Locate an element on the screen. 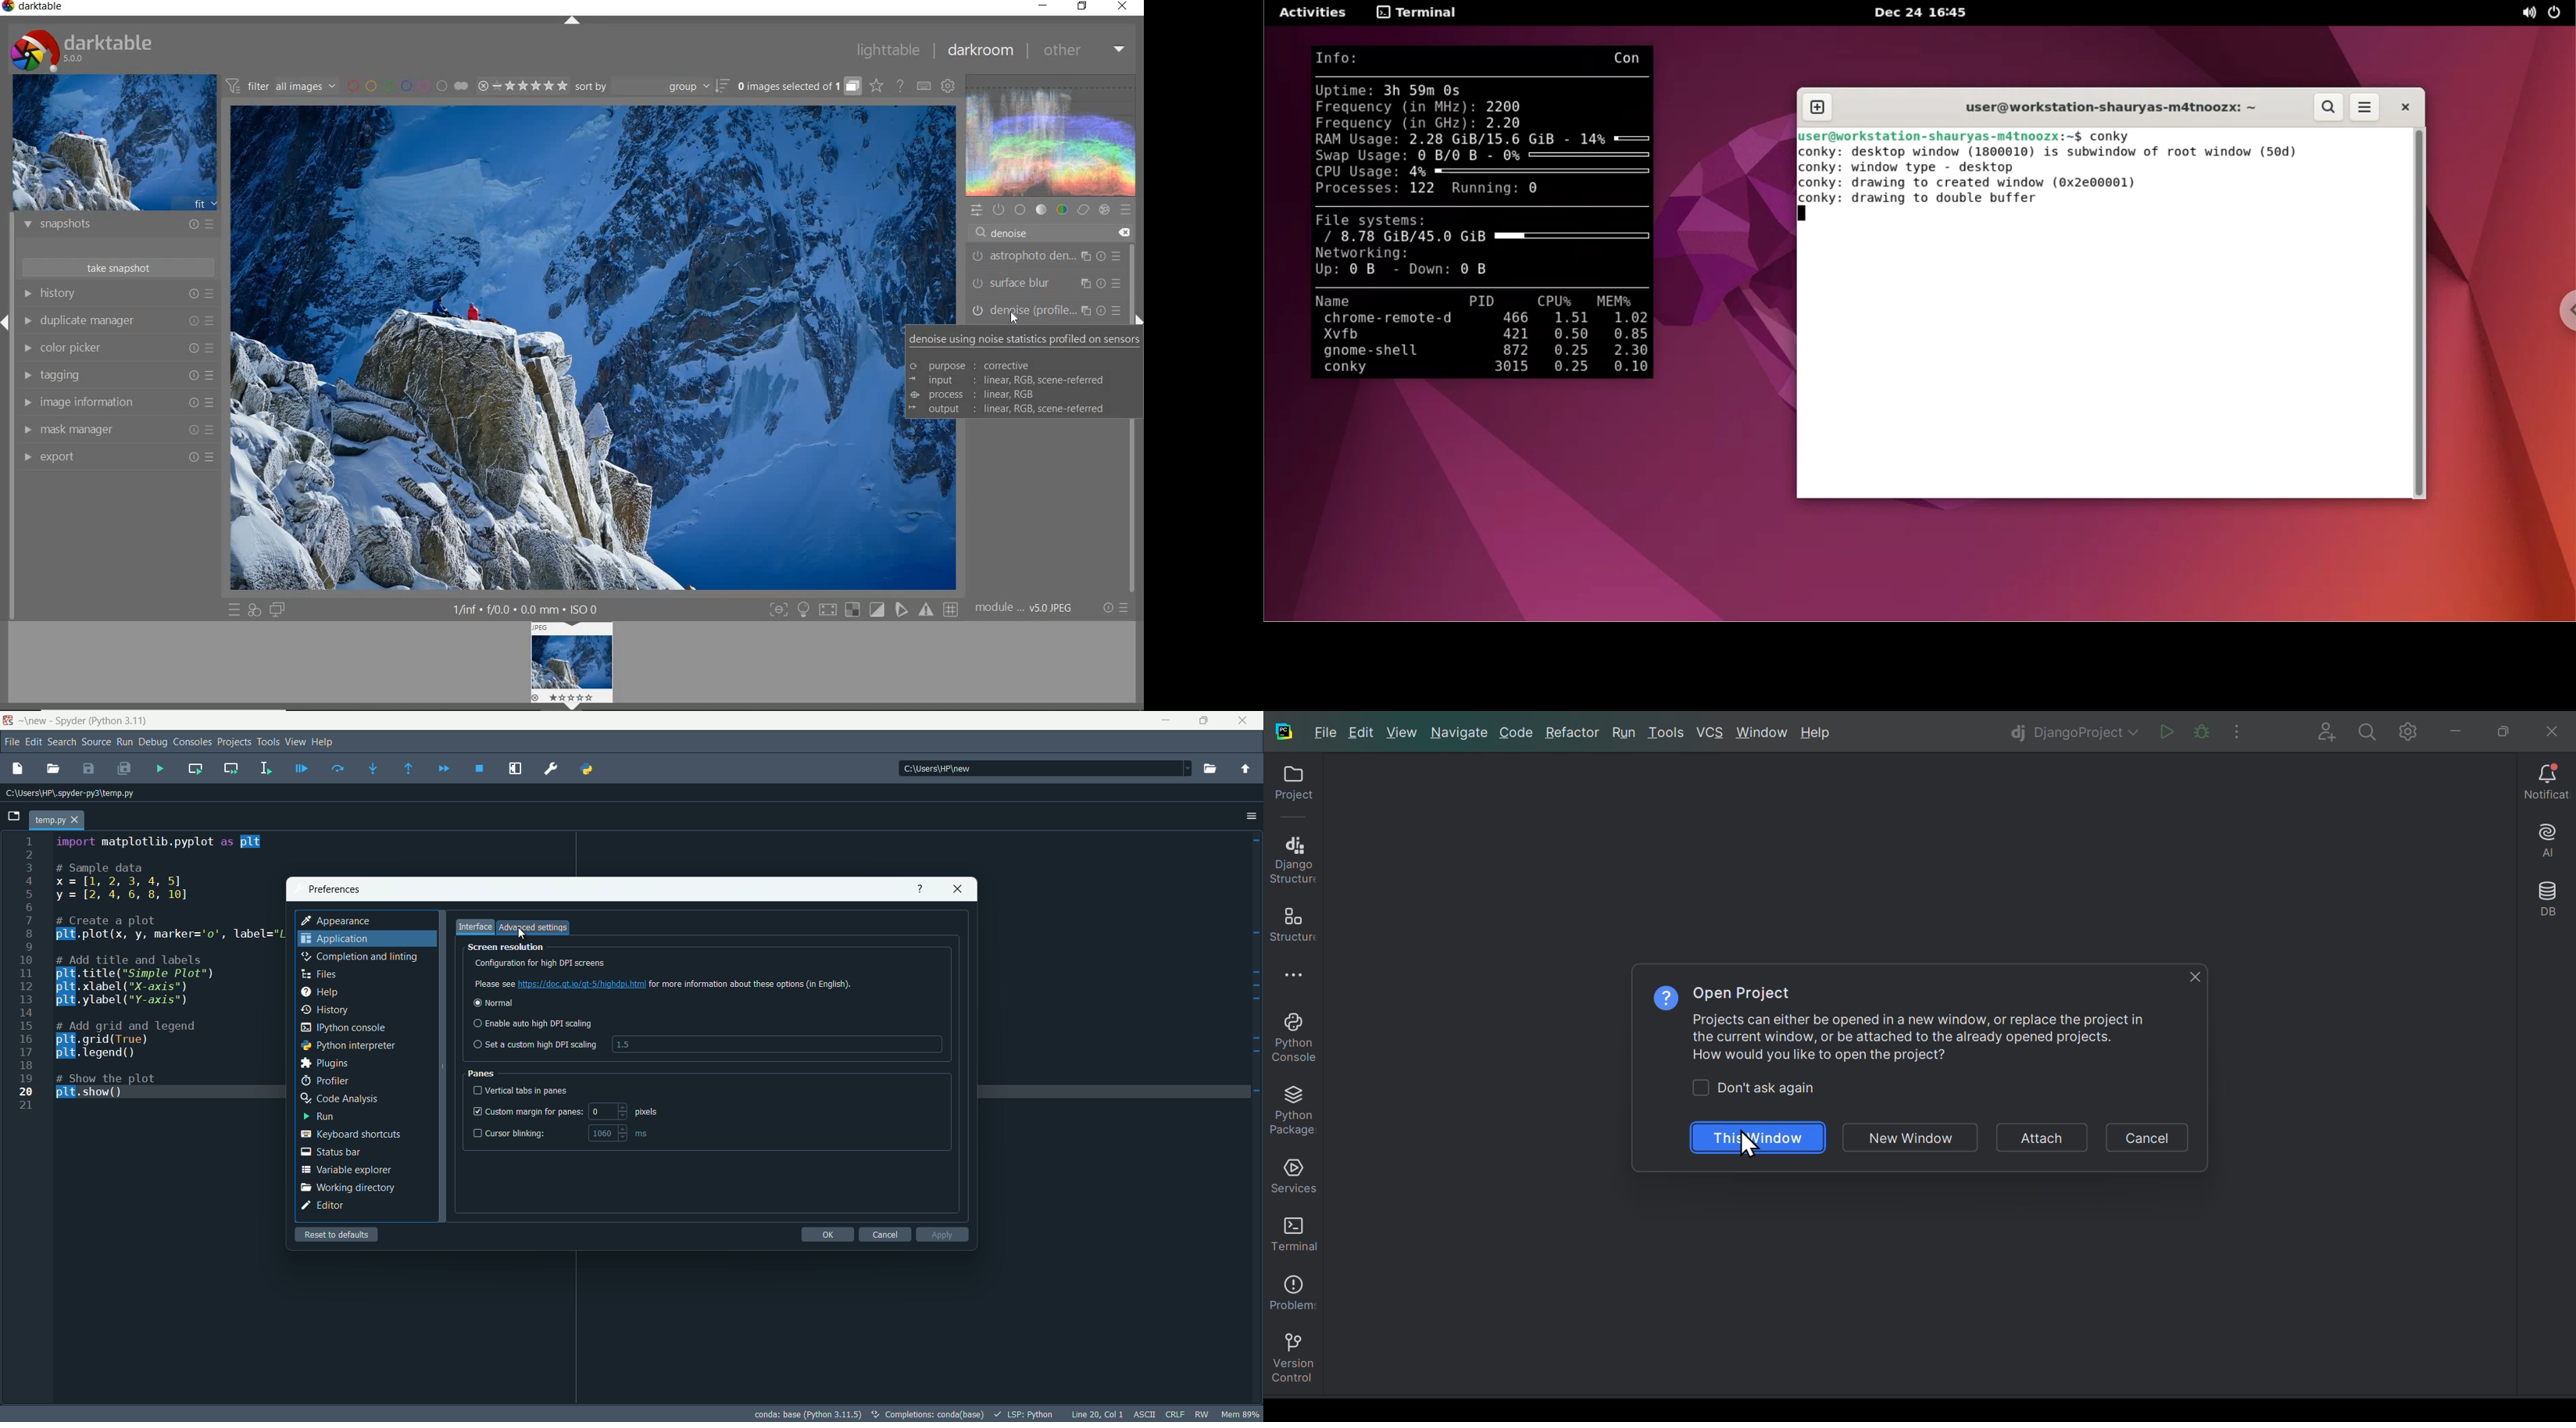  Cancel is located at coordinates (2148, 1134).